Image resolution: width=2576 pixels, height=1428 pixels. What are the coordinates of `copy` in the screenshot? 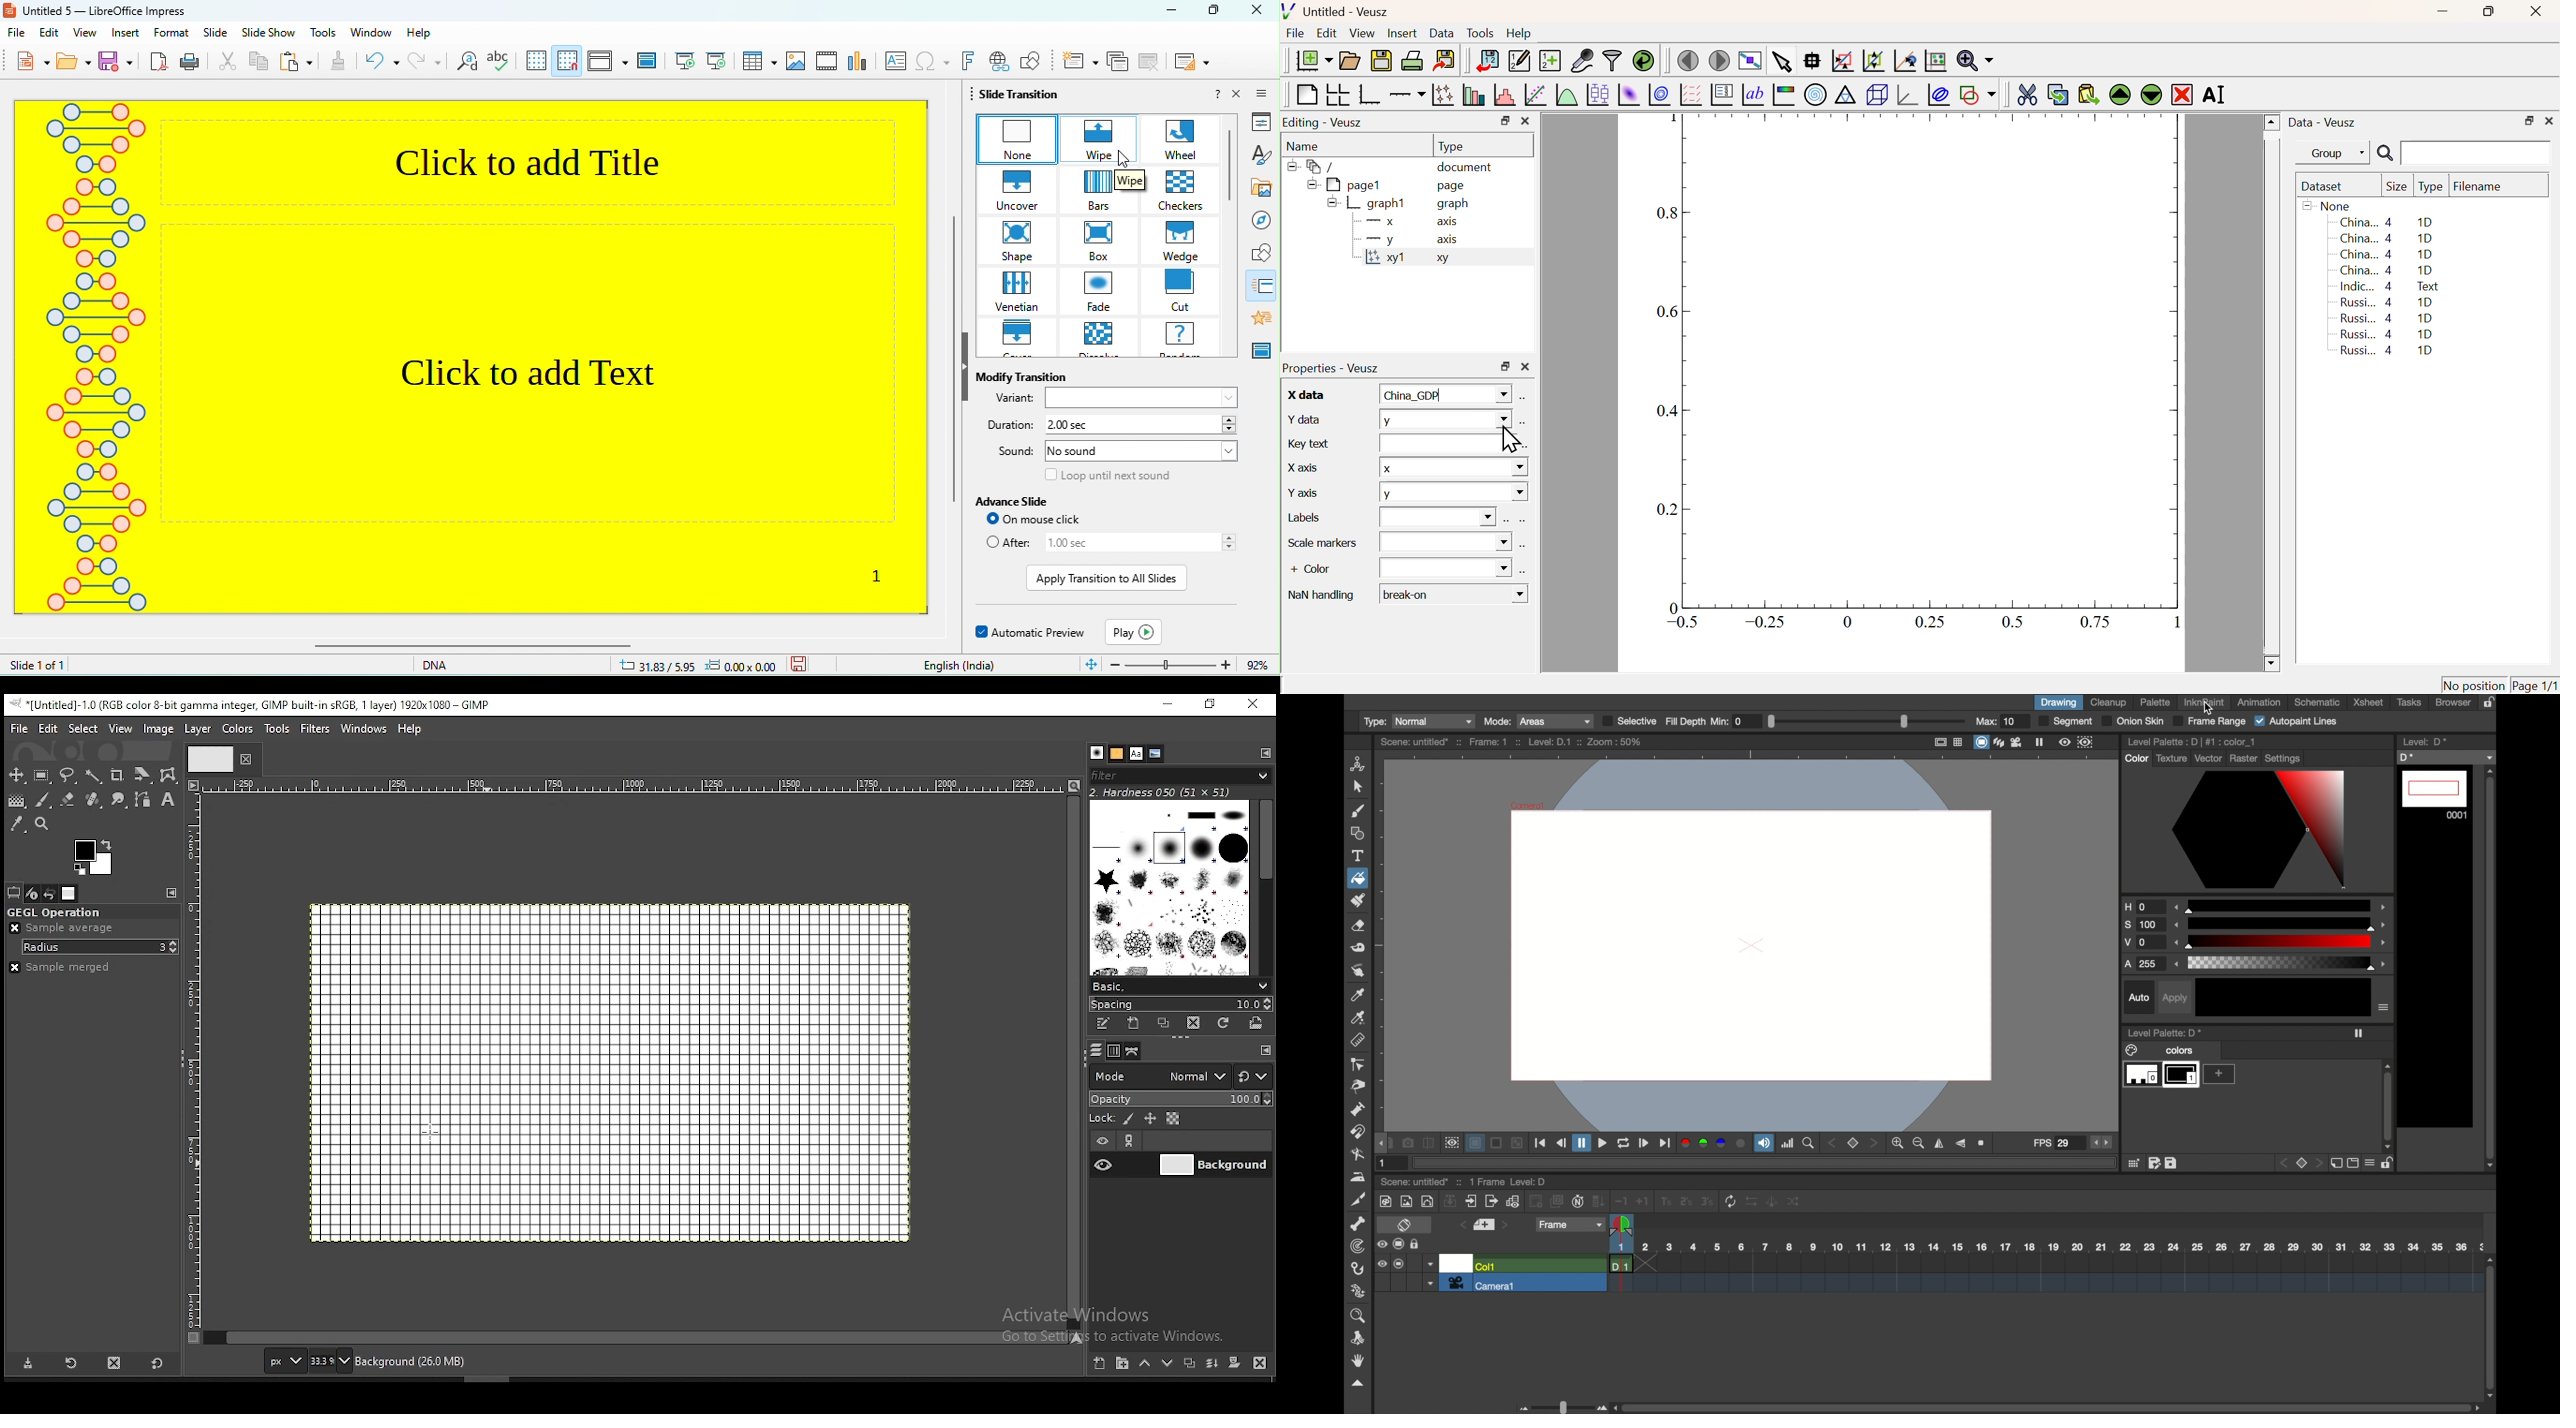 It's located at (260, 62).